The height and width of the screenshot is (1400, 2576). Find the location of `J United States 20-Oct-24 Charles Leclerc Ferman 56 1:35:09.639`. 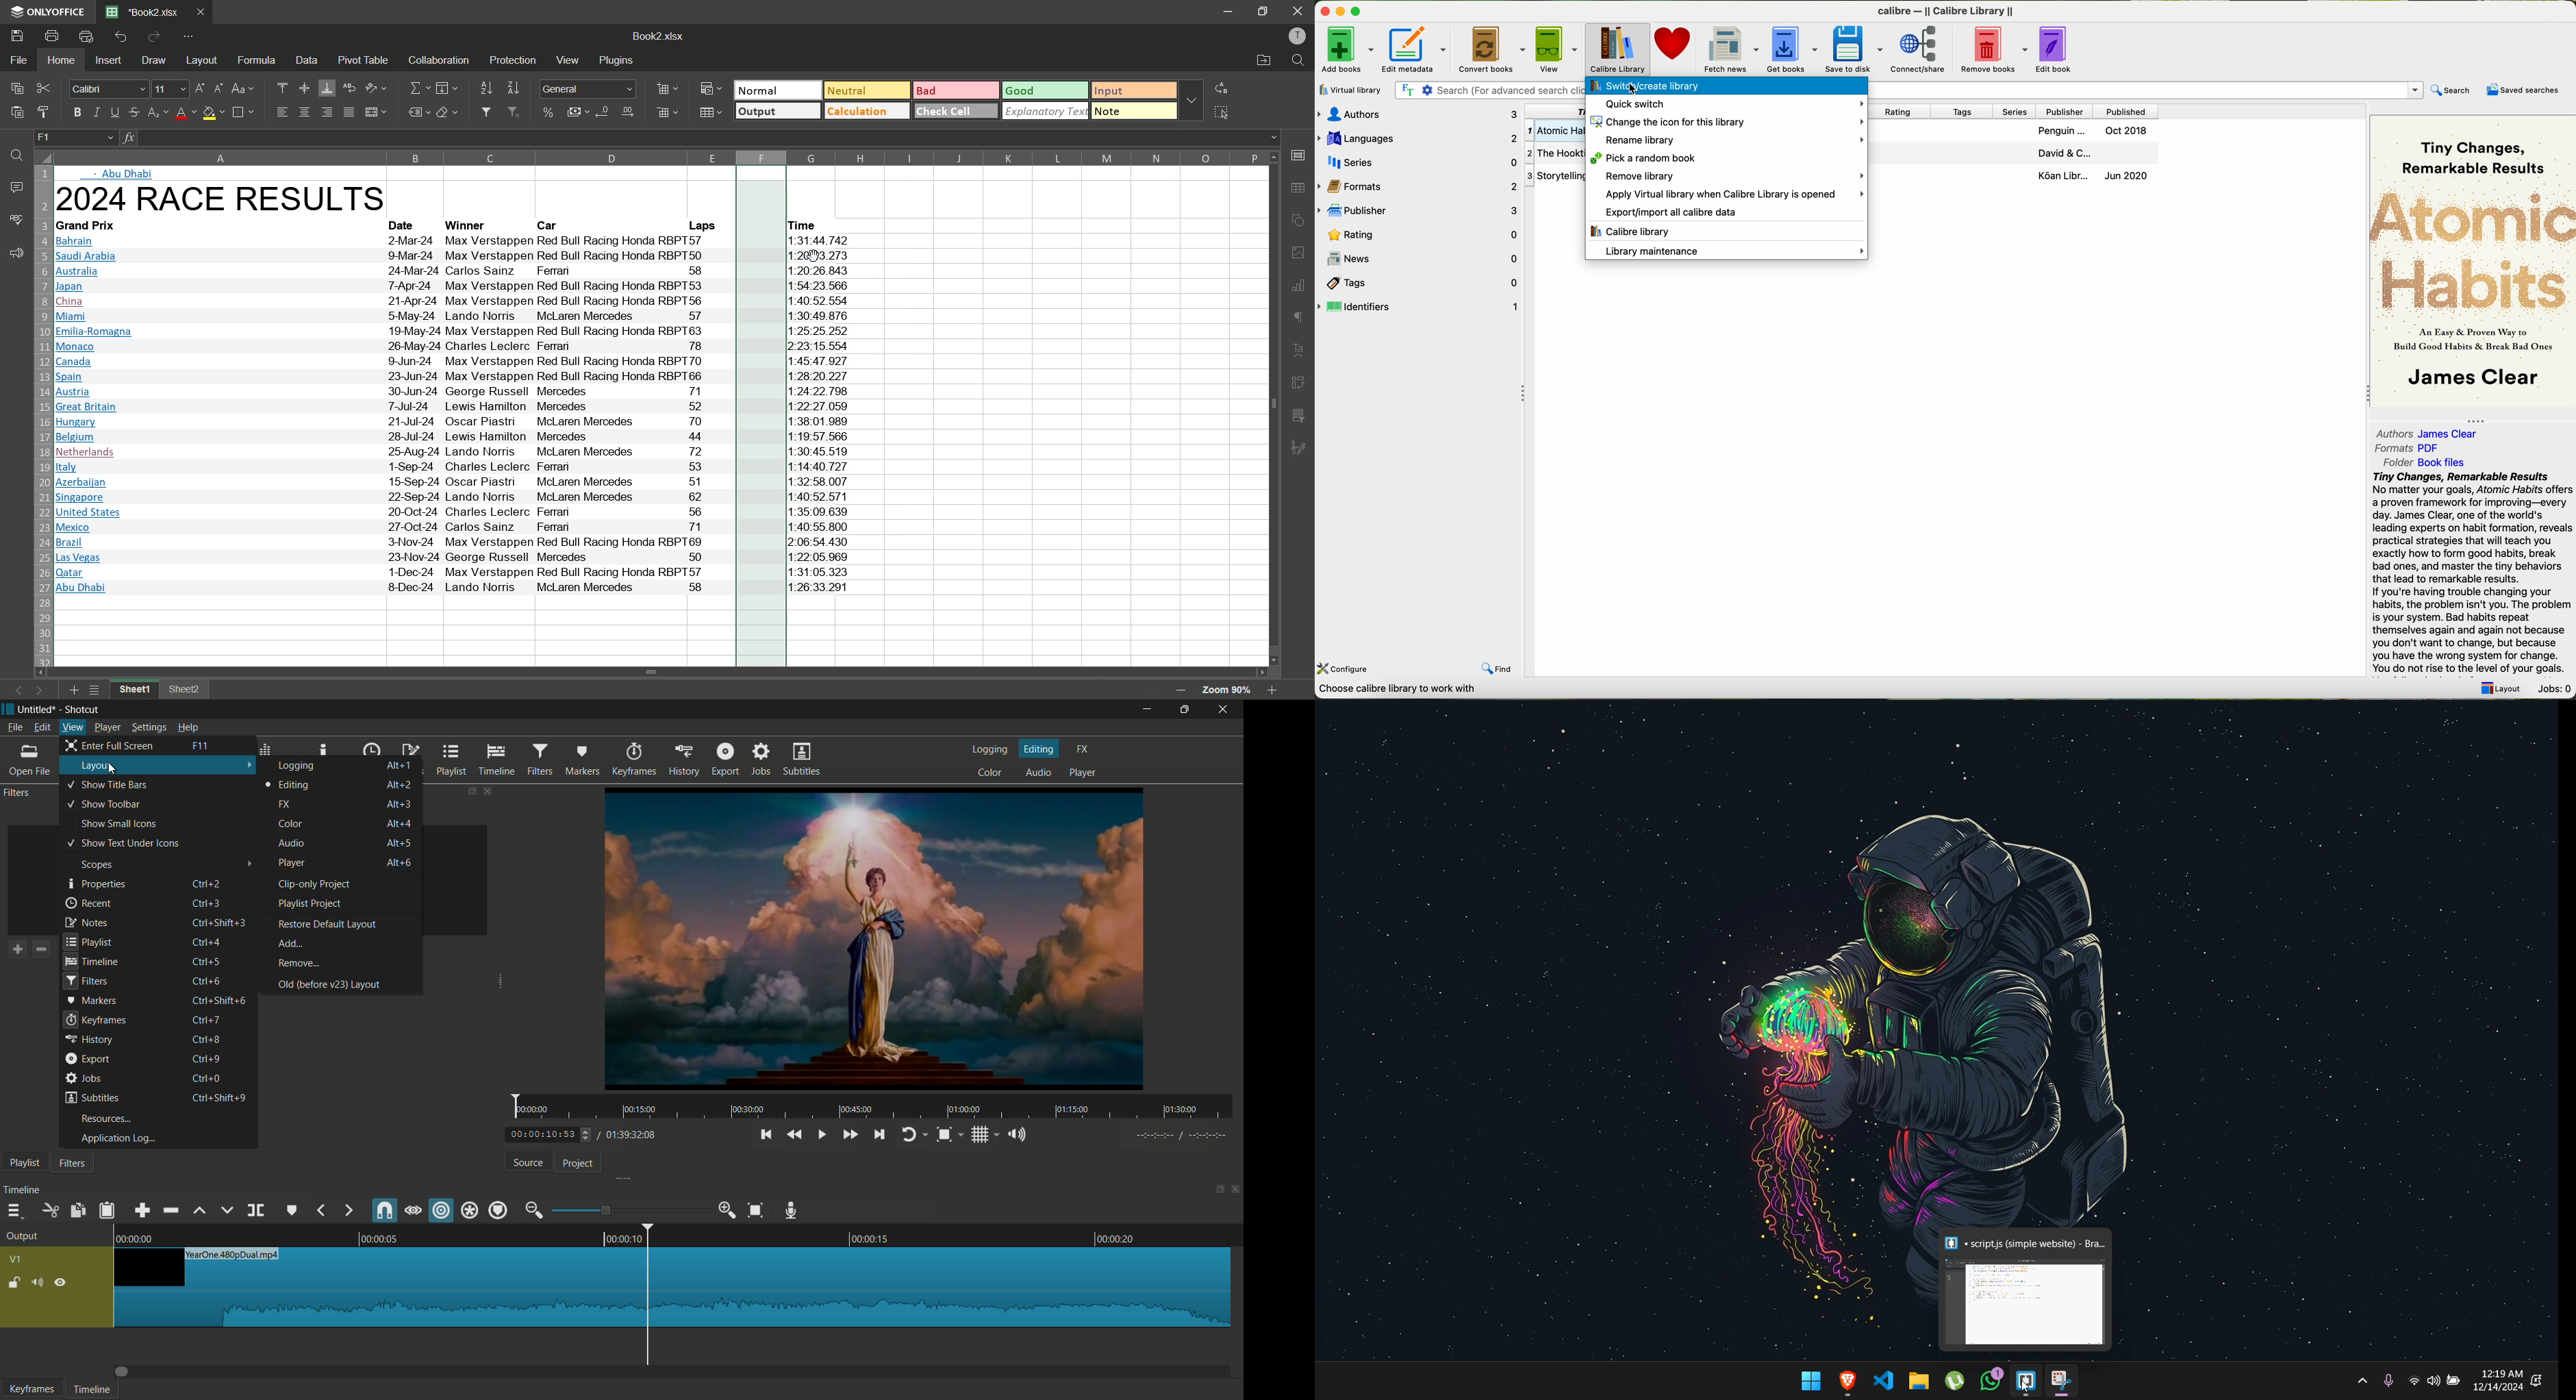

J United States 20-Oct-24 Charles Leclerc Ferman 56 1:35:09.639 is located at coordinates (383, 512).